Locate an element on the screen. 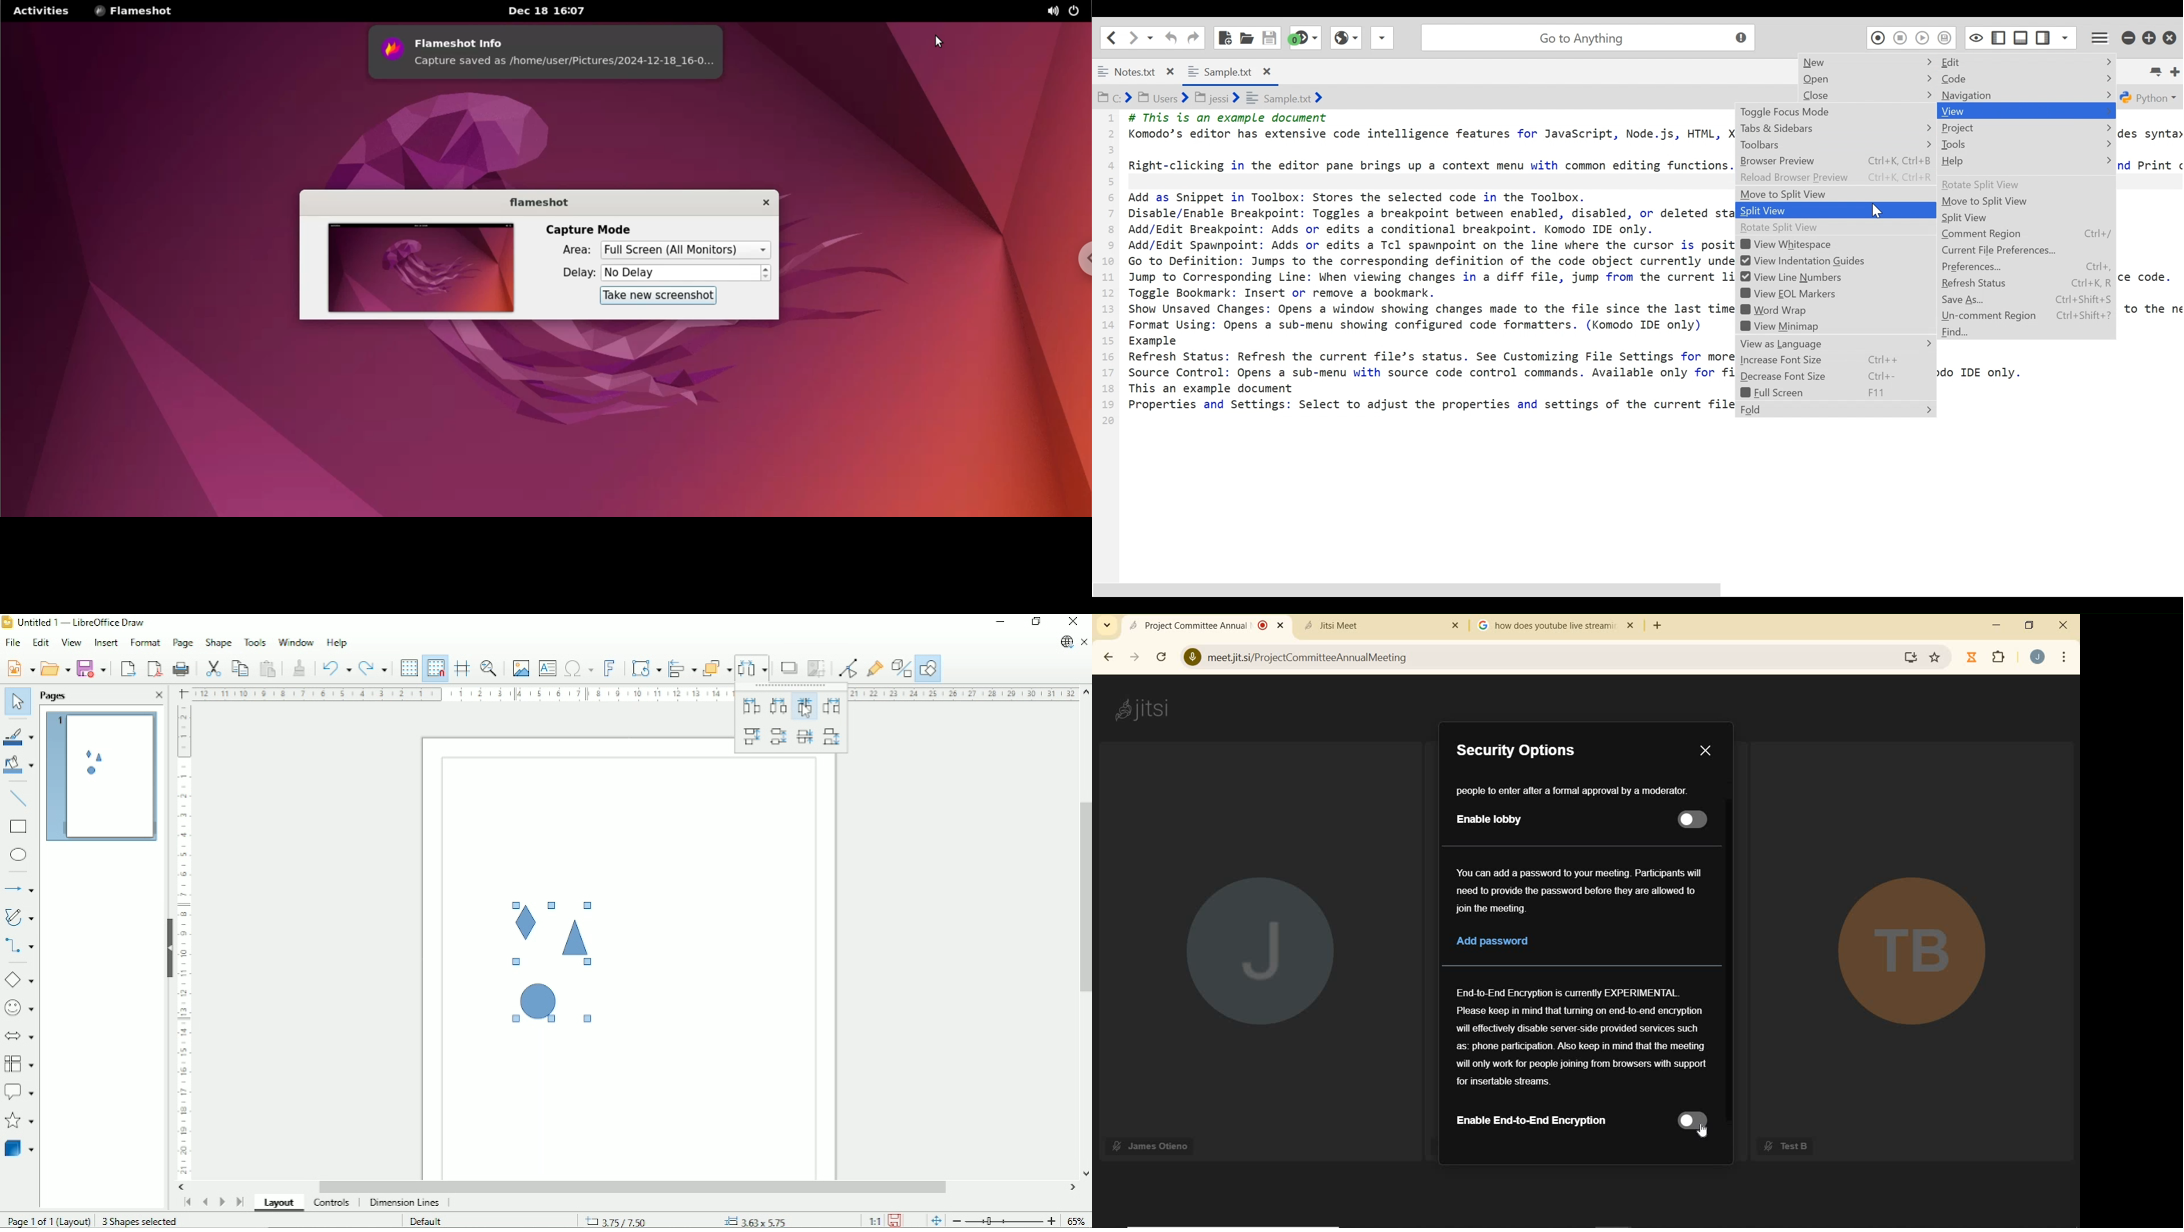 The image size is (2184, 1232). Print is located at coordinates (182, 667).